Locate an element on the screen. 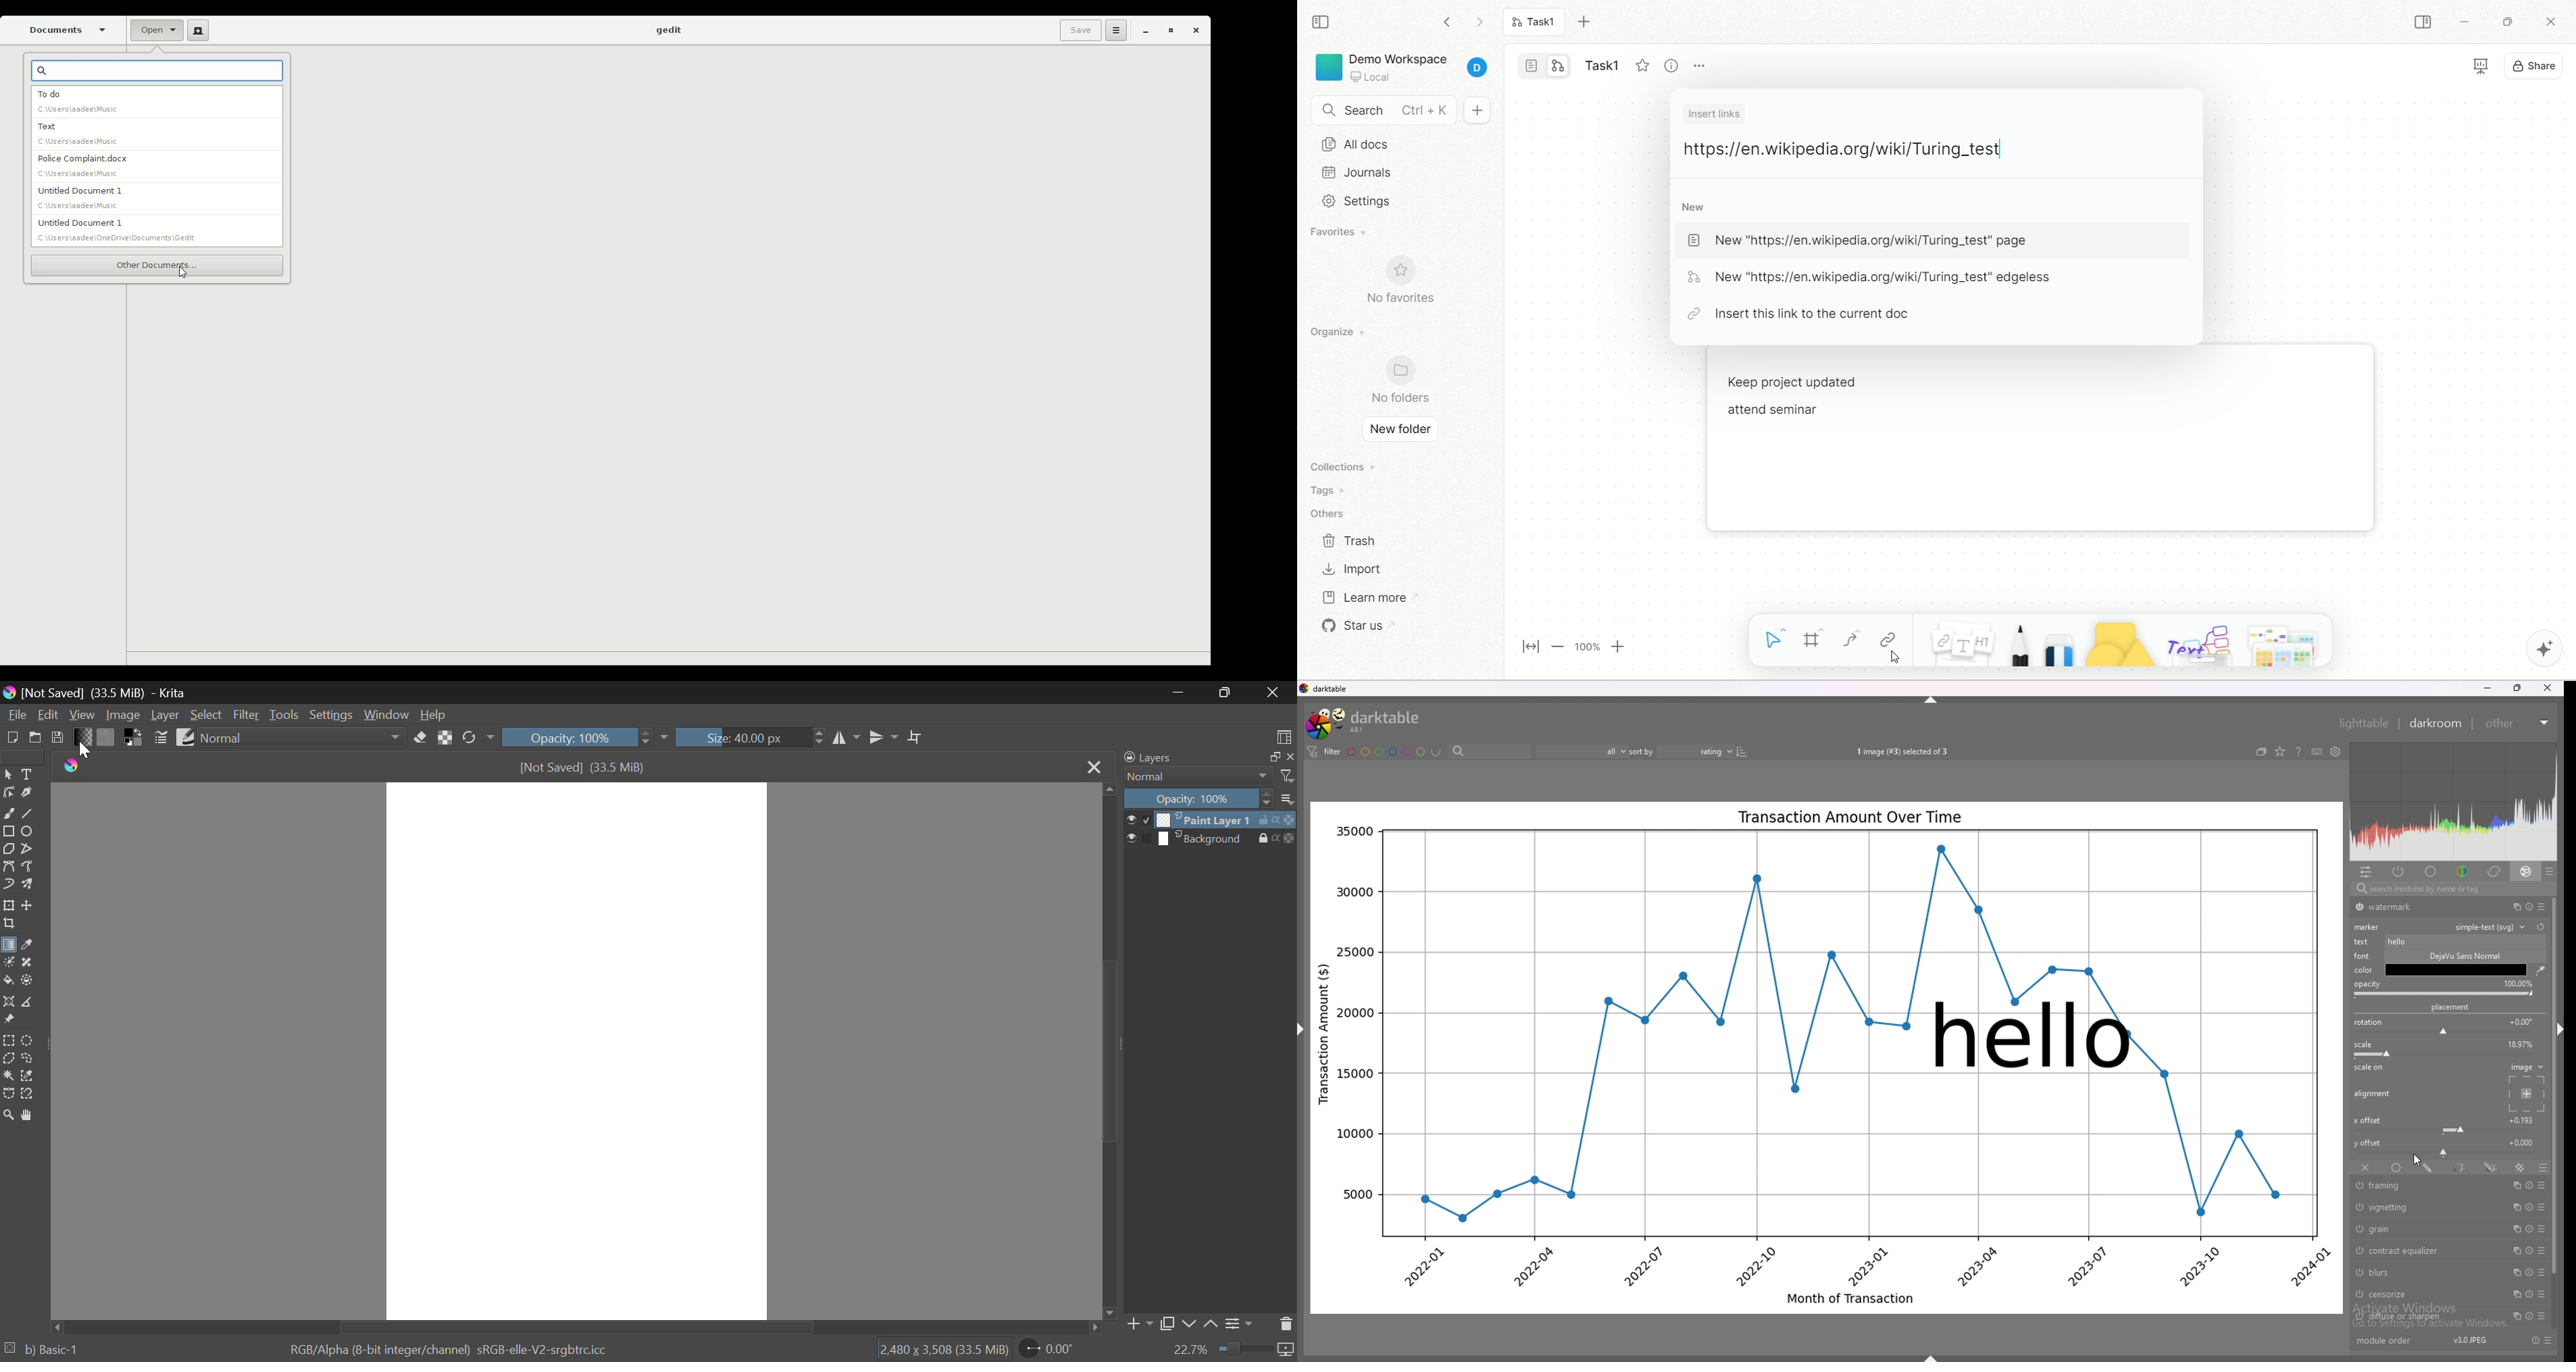  roation is located at coordinates (2368, 1023).